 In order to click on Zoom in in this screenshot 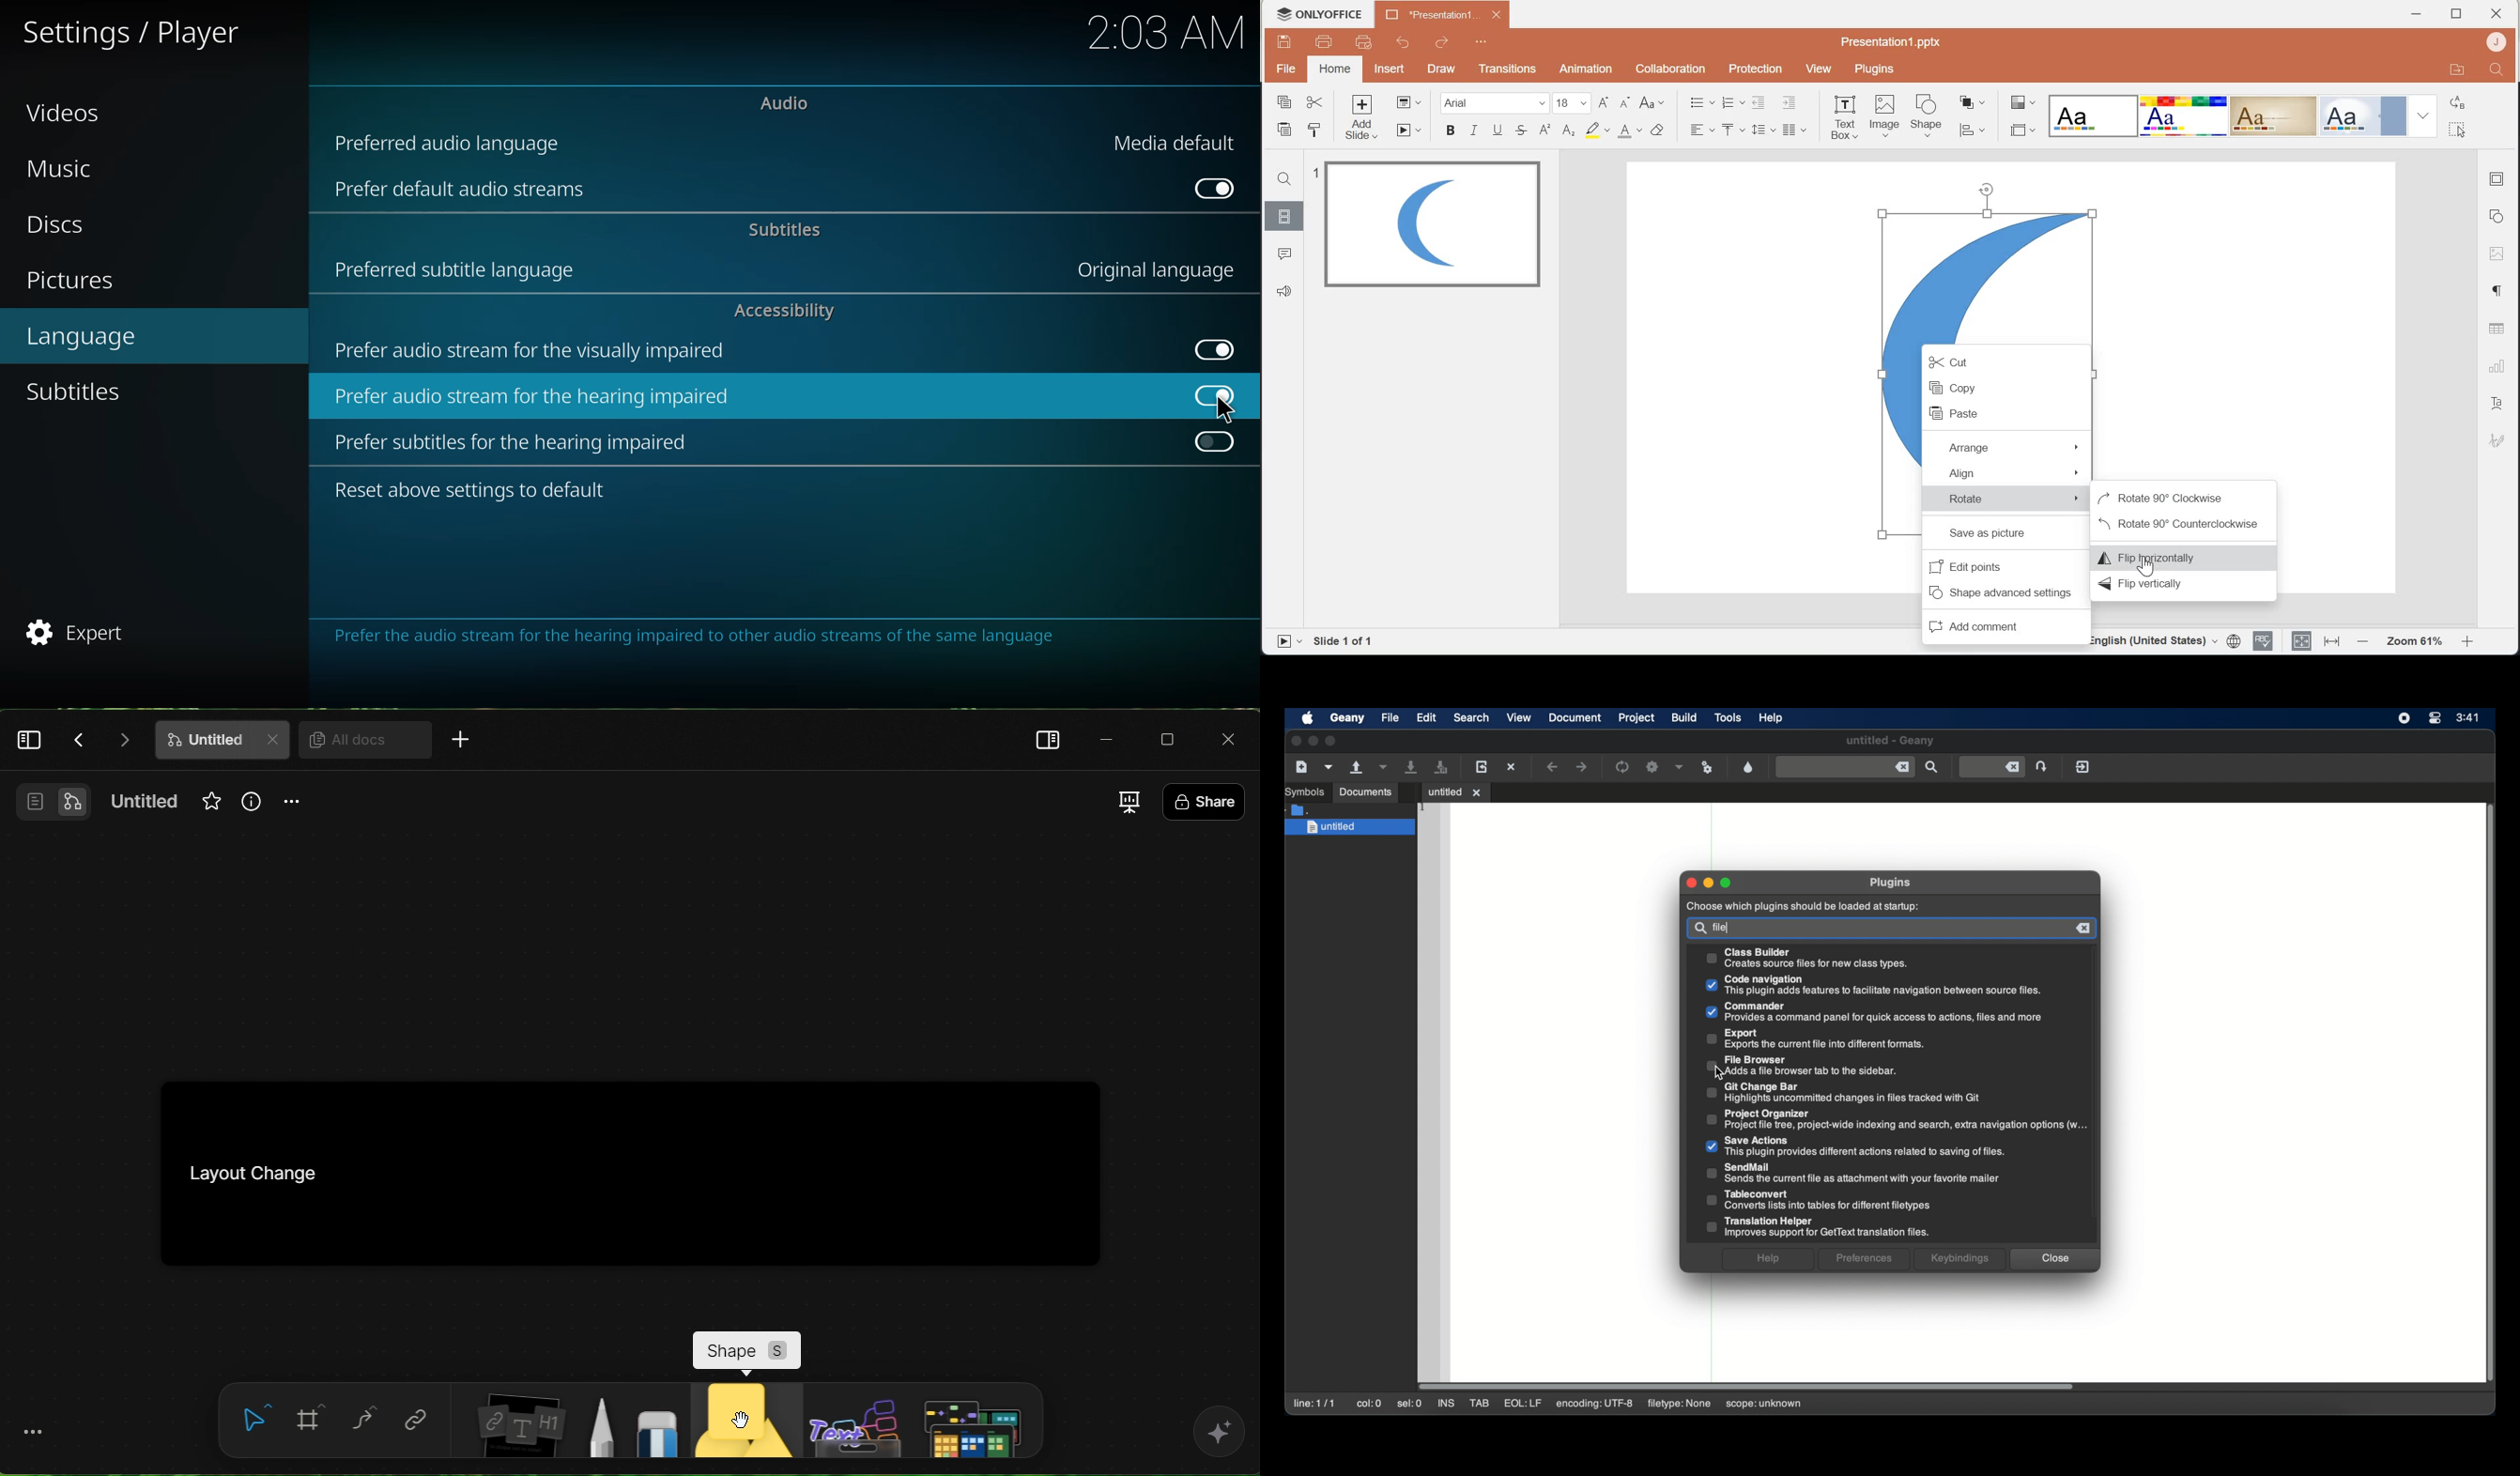, I will do `click(2473, 643)`.